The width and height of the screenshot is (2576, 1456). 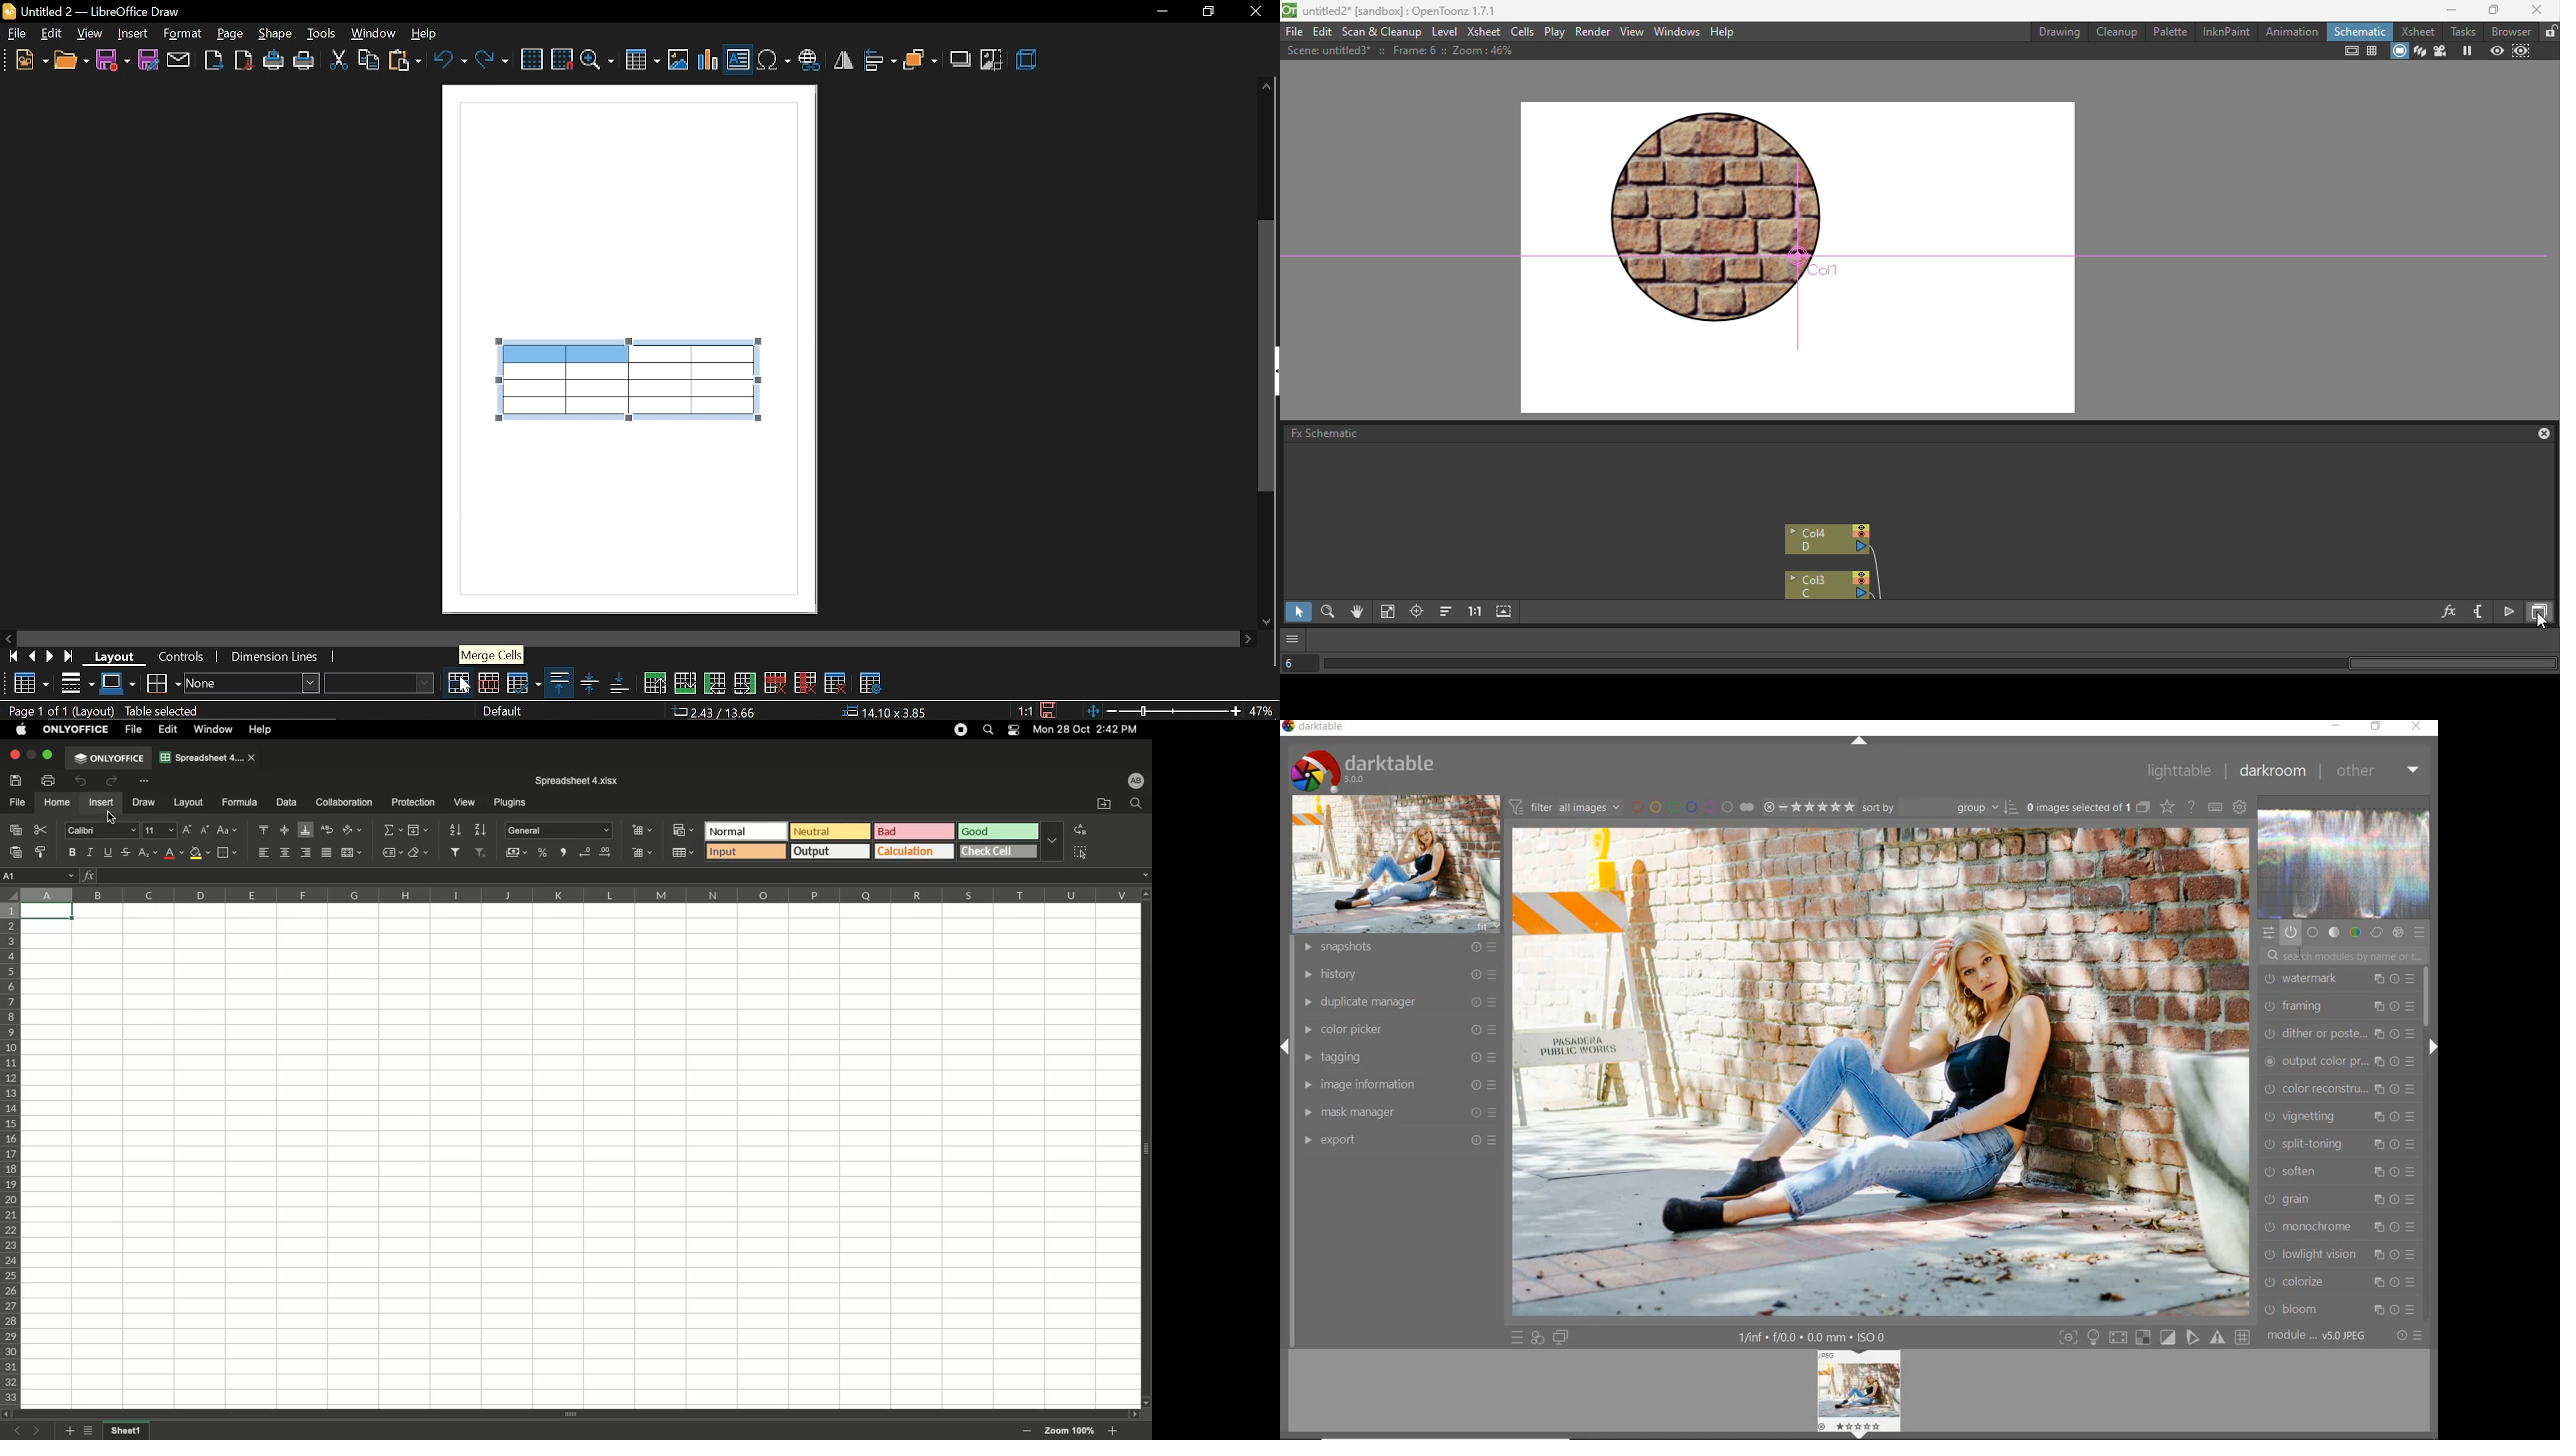 What do you see at coordinates (1397, 1086) in the screenshot?
I see `image information` at bounding box center [1397, 1086].